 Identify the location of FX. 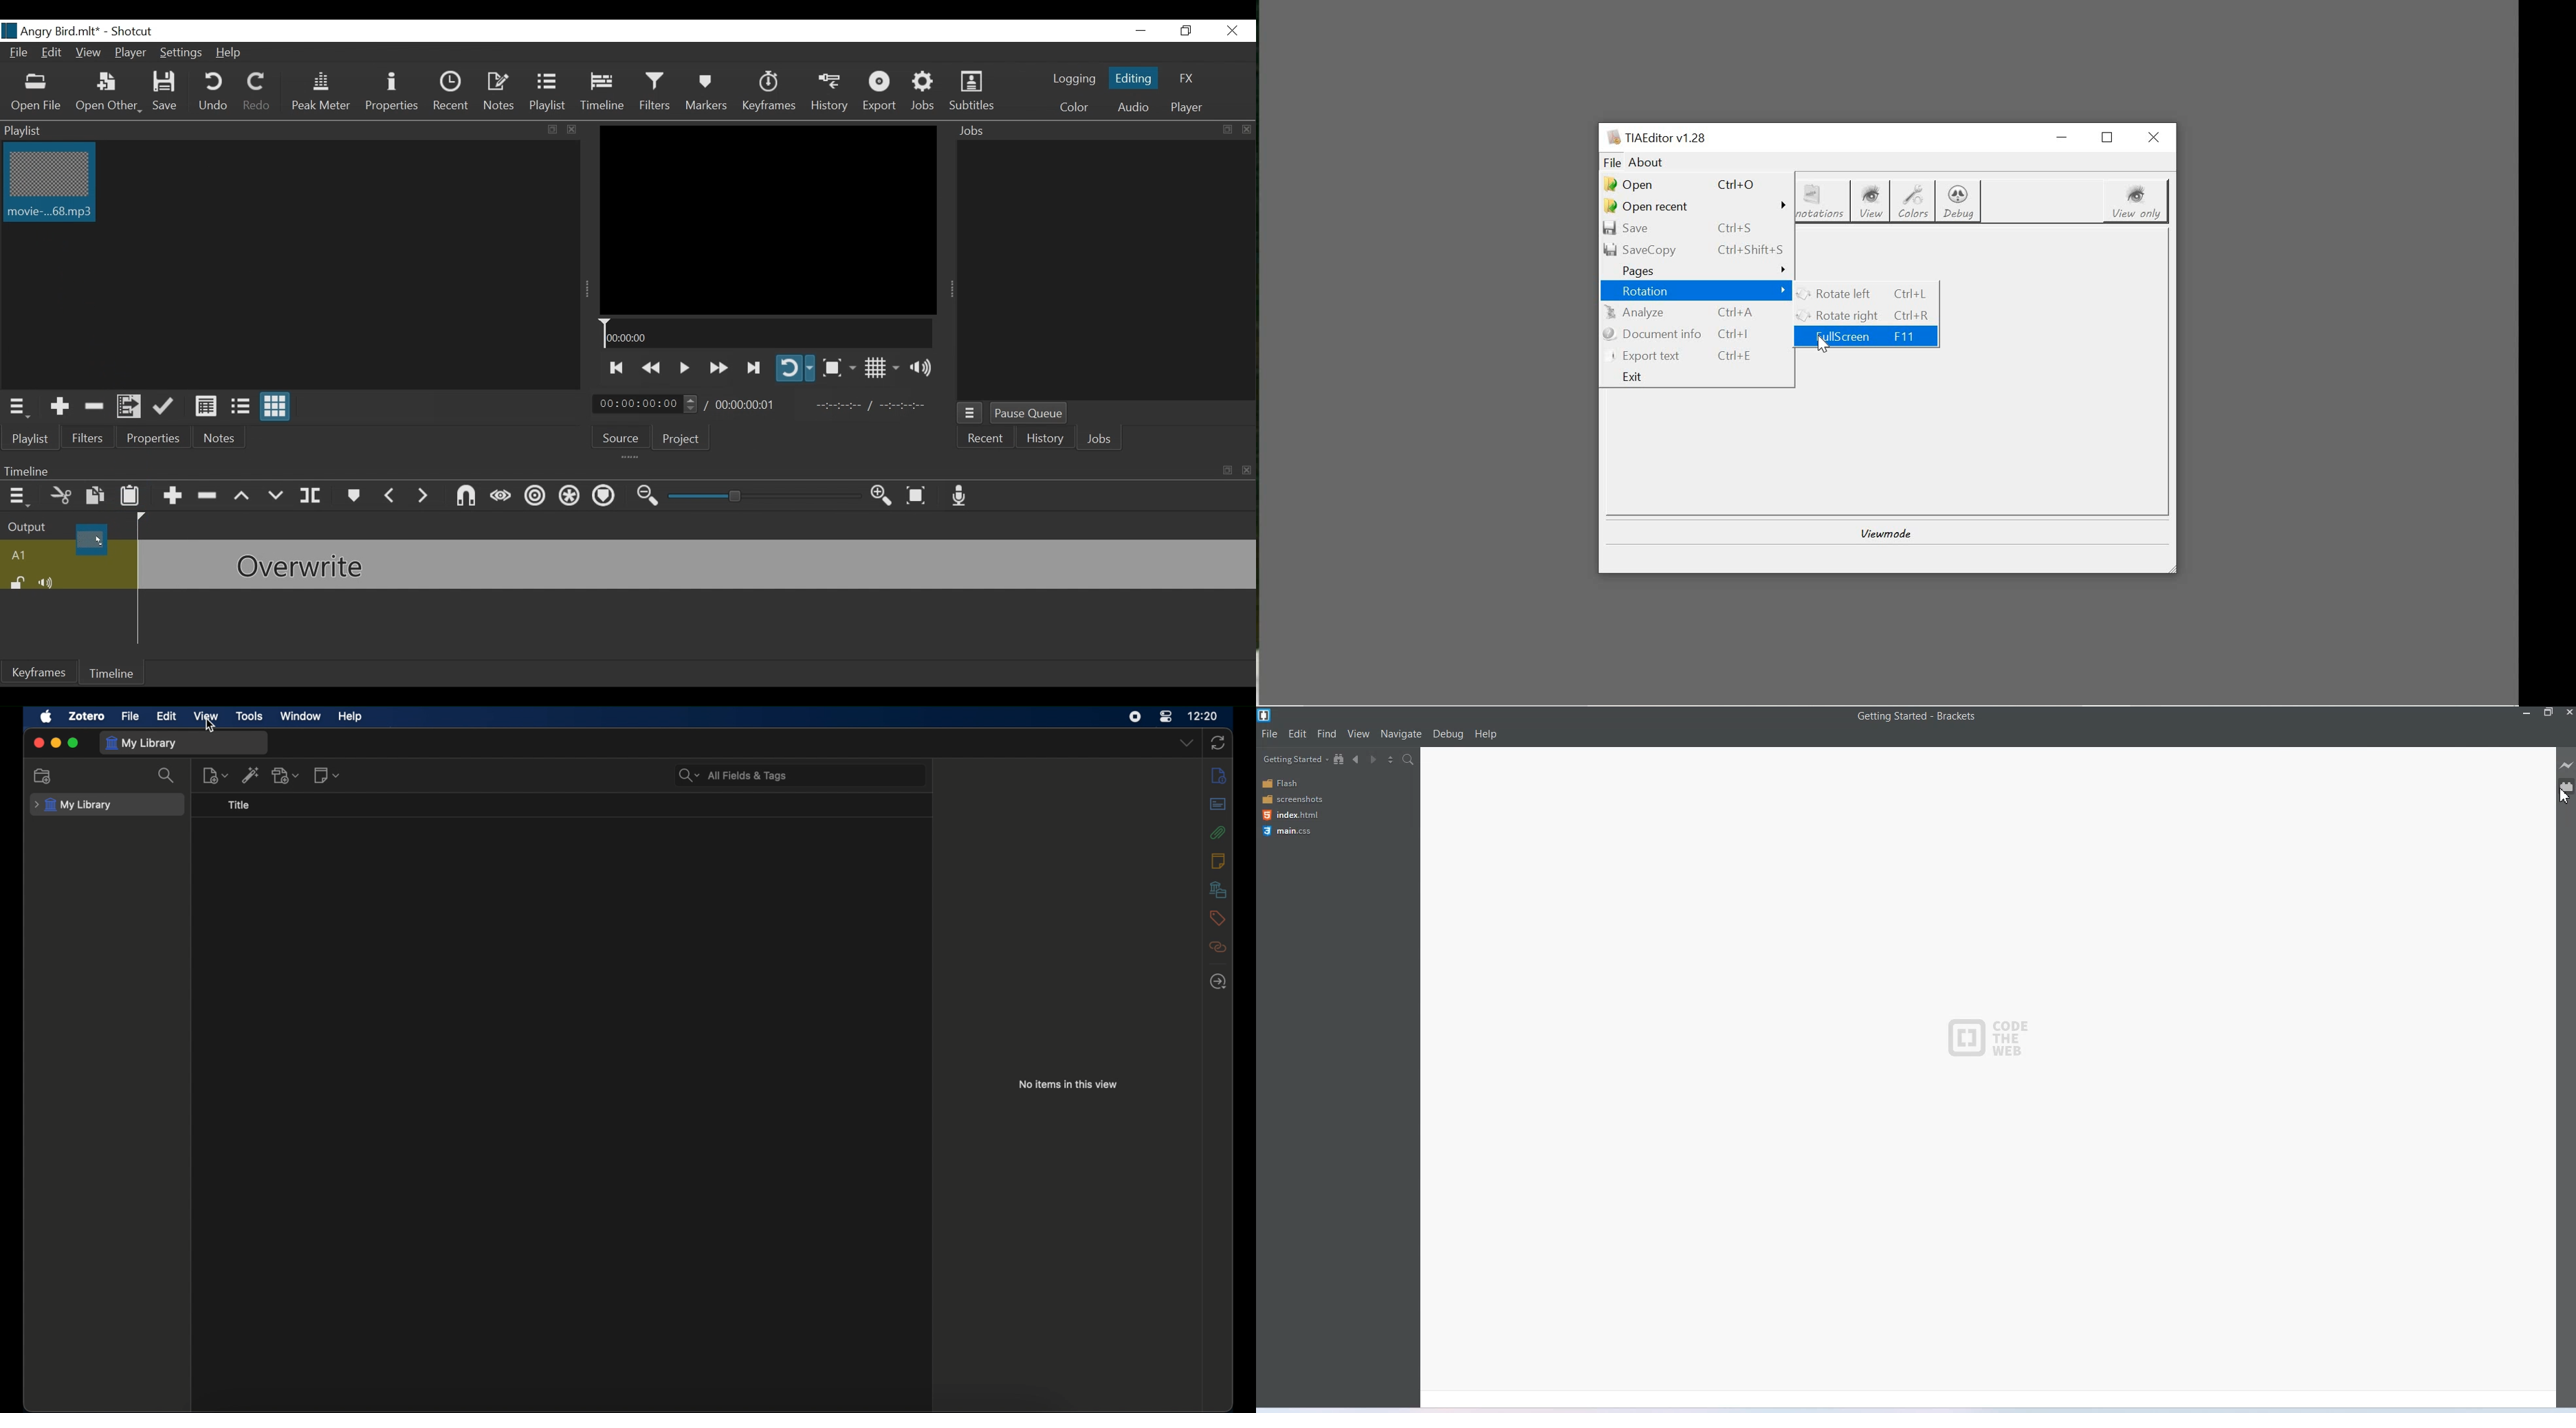
(1185, 78).